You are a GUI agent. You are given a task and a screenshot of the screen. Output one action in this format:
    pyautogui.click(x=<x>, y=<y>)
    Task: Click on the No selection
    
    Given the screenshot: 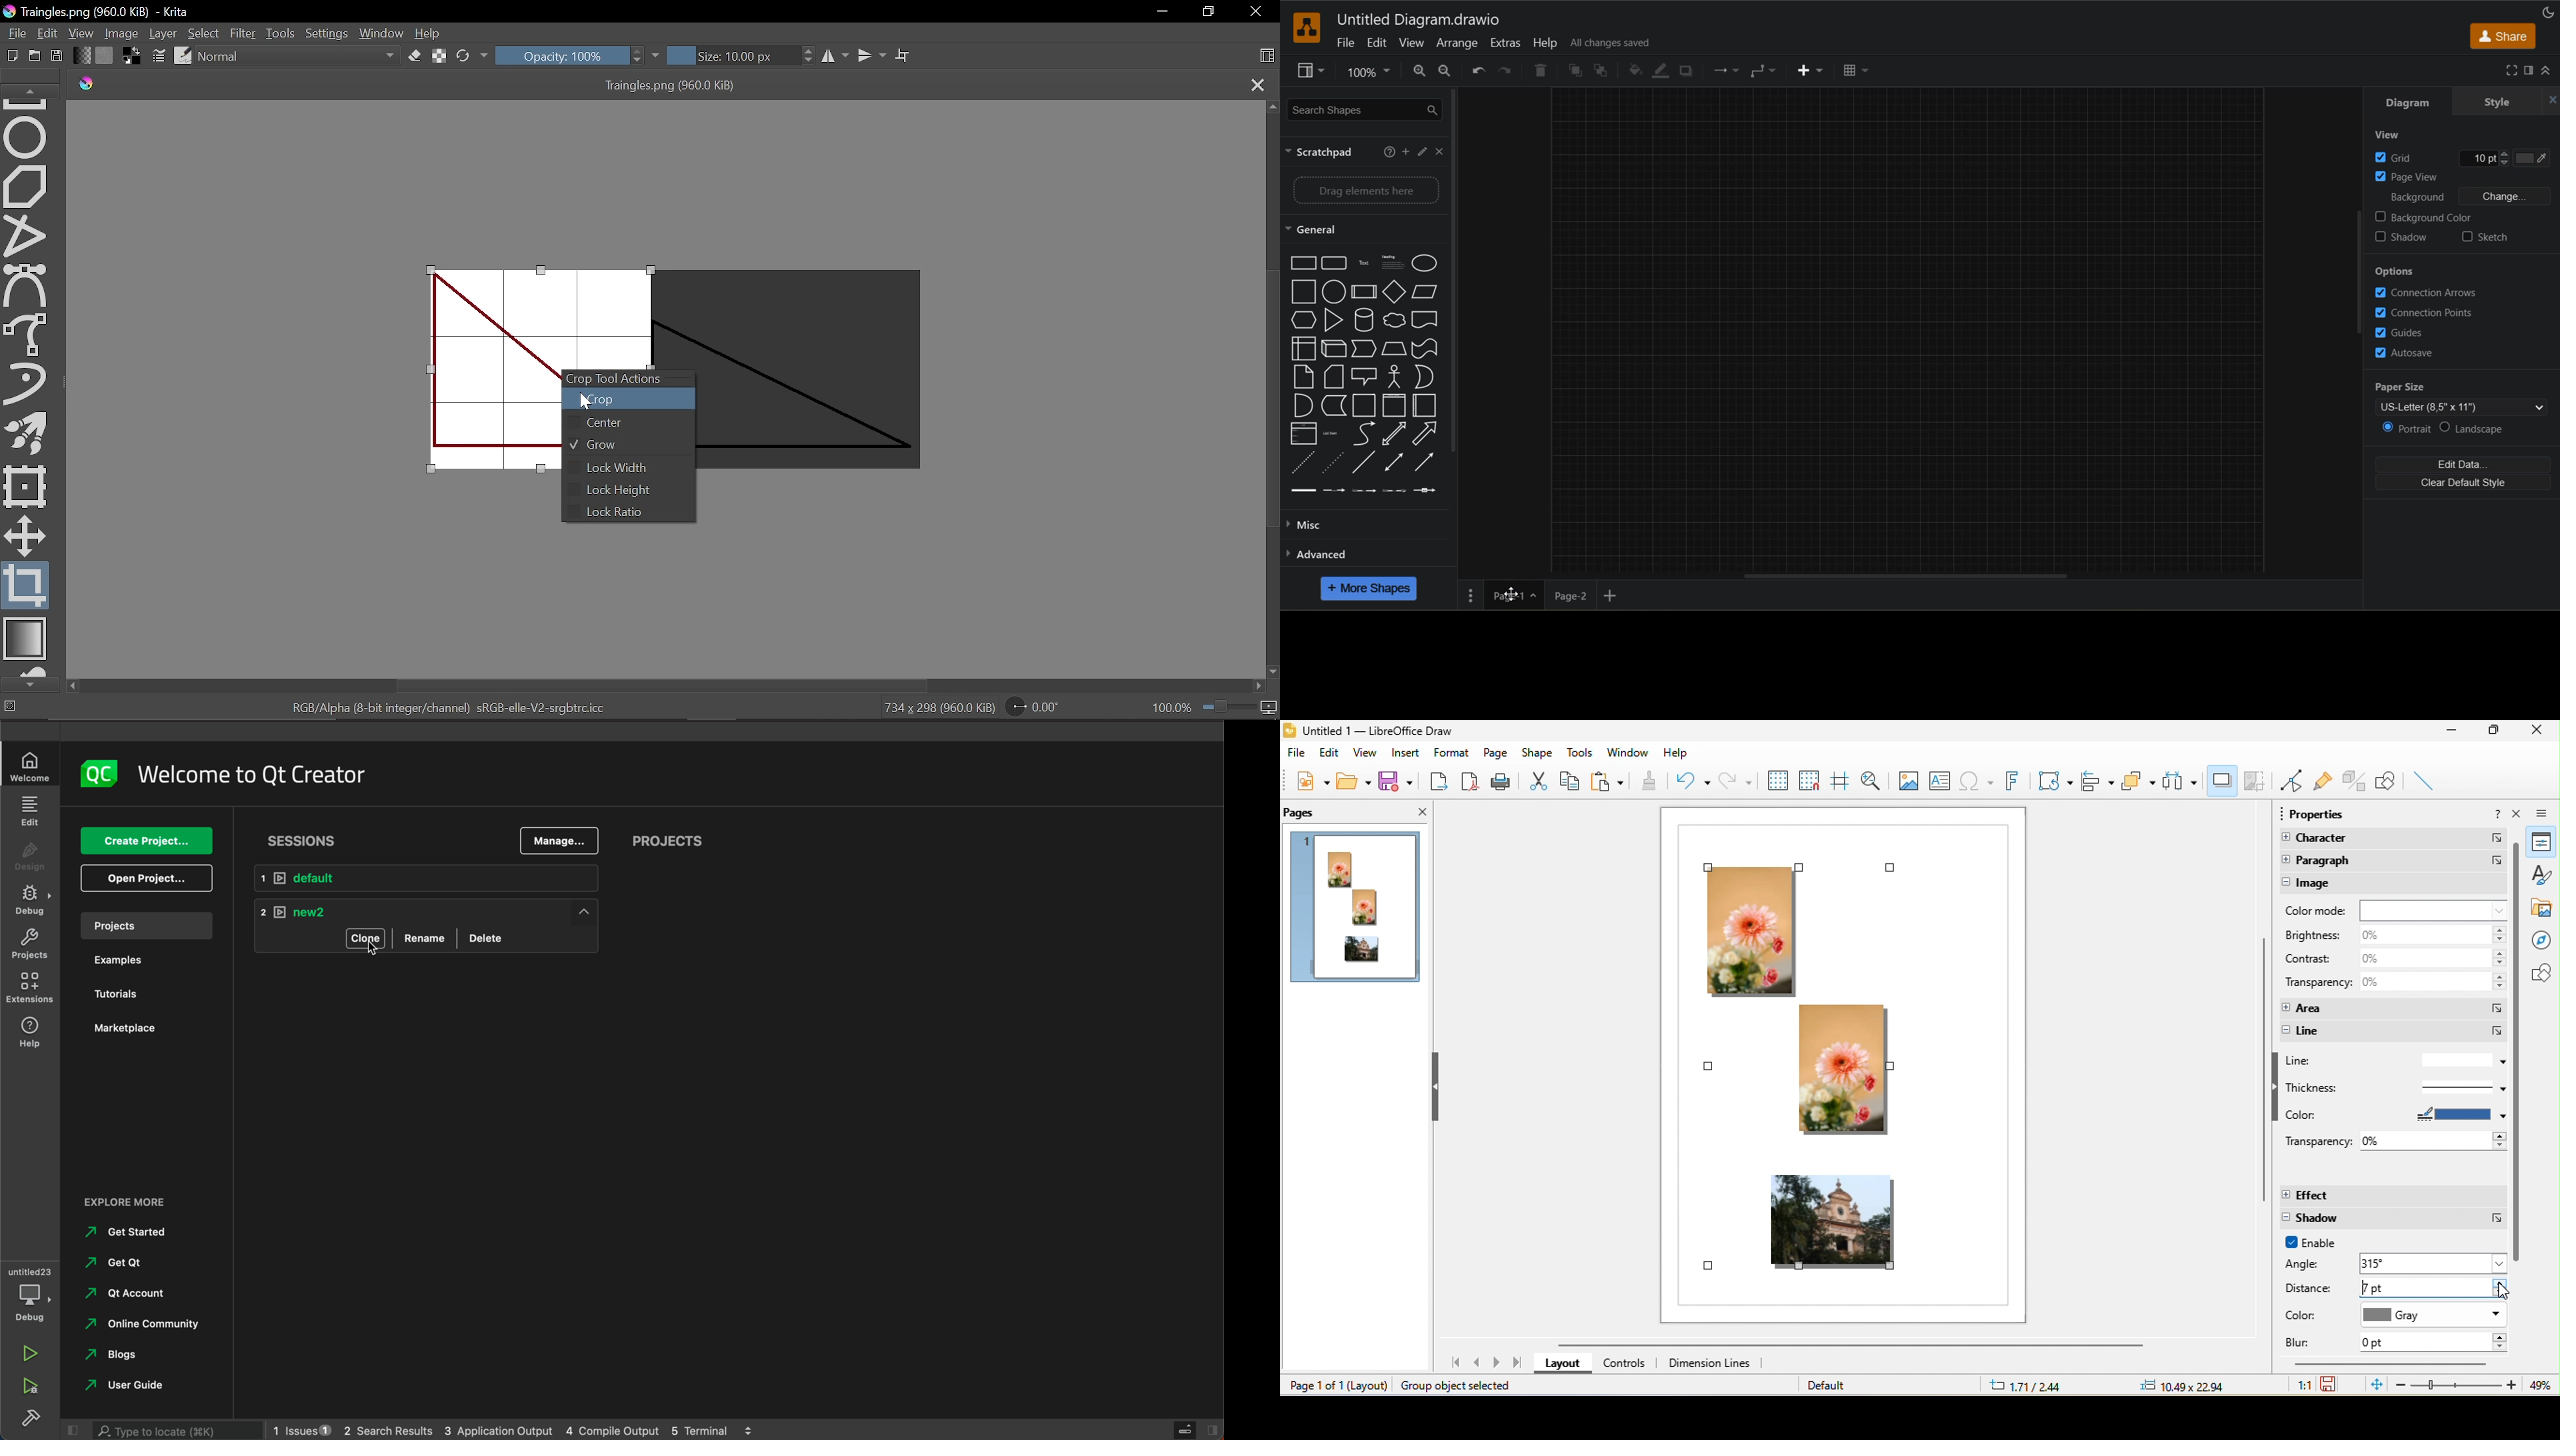 What is the action you would take?
    pyautogui.click(x=10, y=708)
    